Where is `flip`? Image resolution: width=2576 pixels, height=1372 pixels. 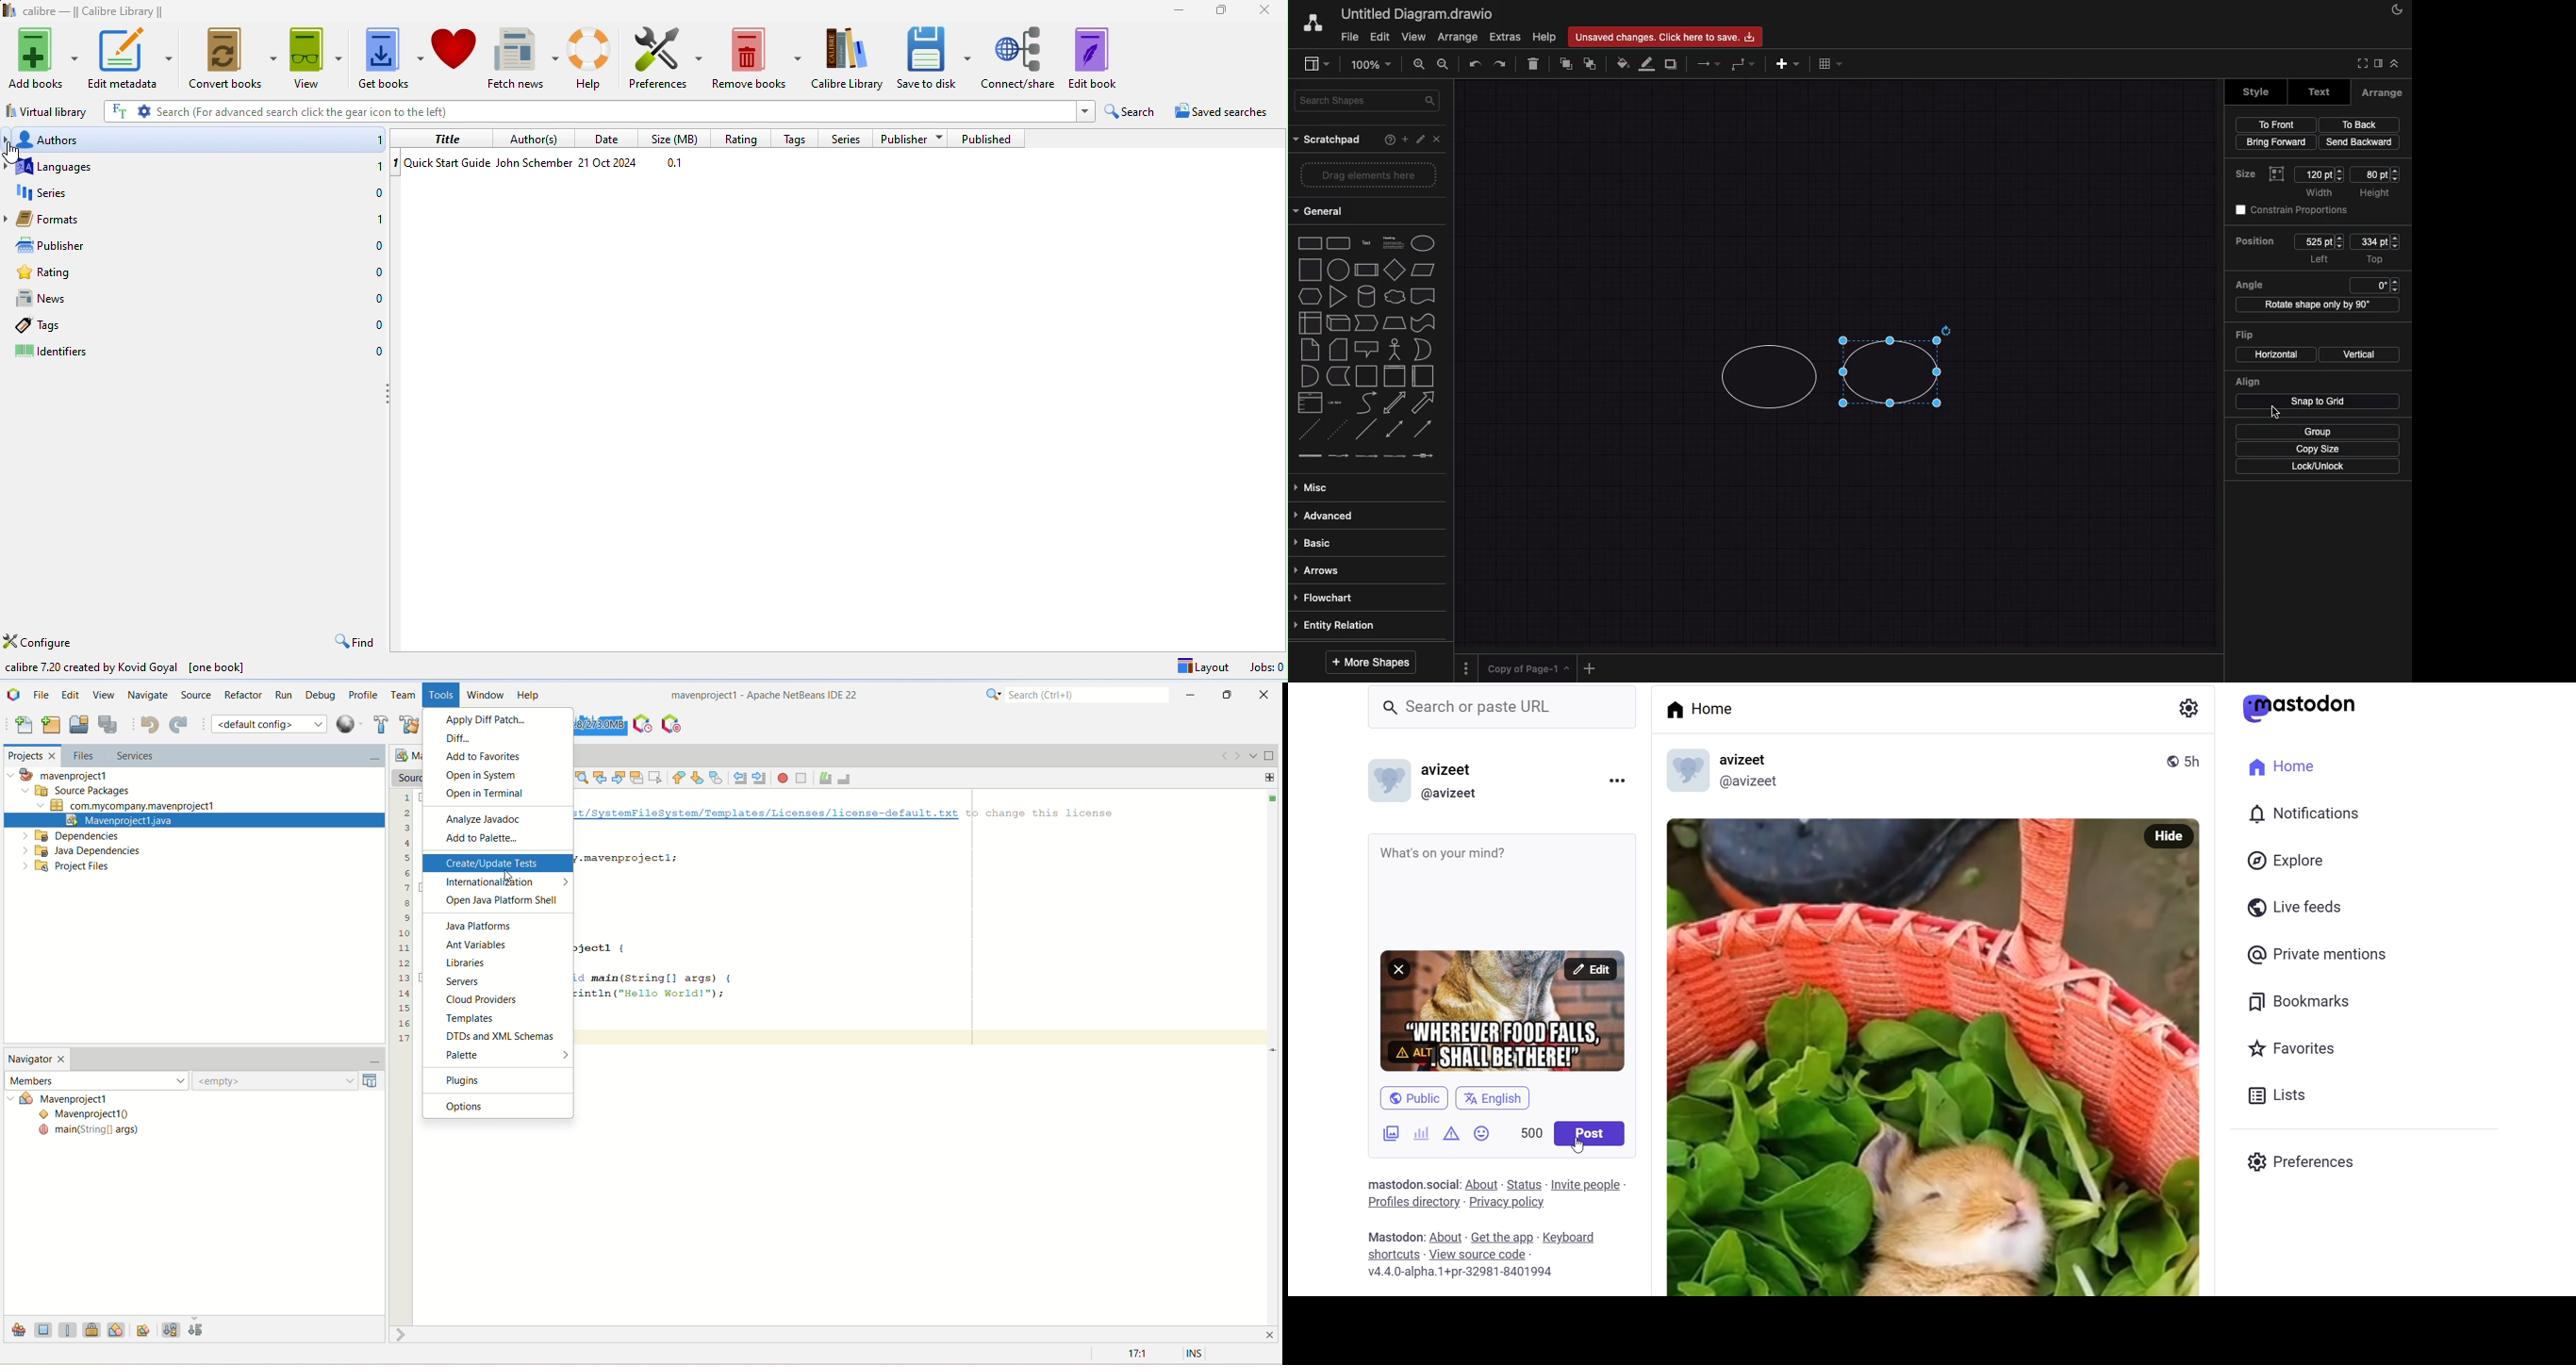
flip is located at coordinates (2246, 335).